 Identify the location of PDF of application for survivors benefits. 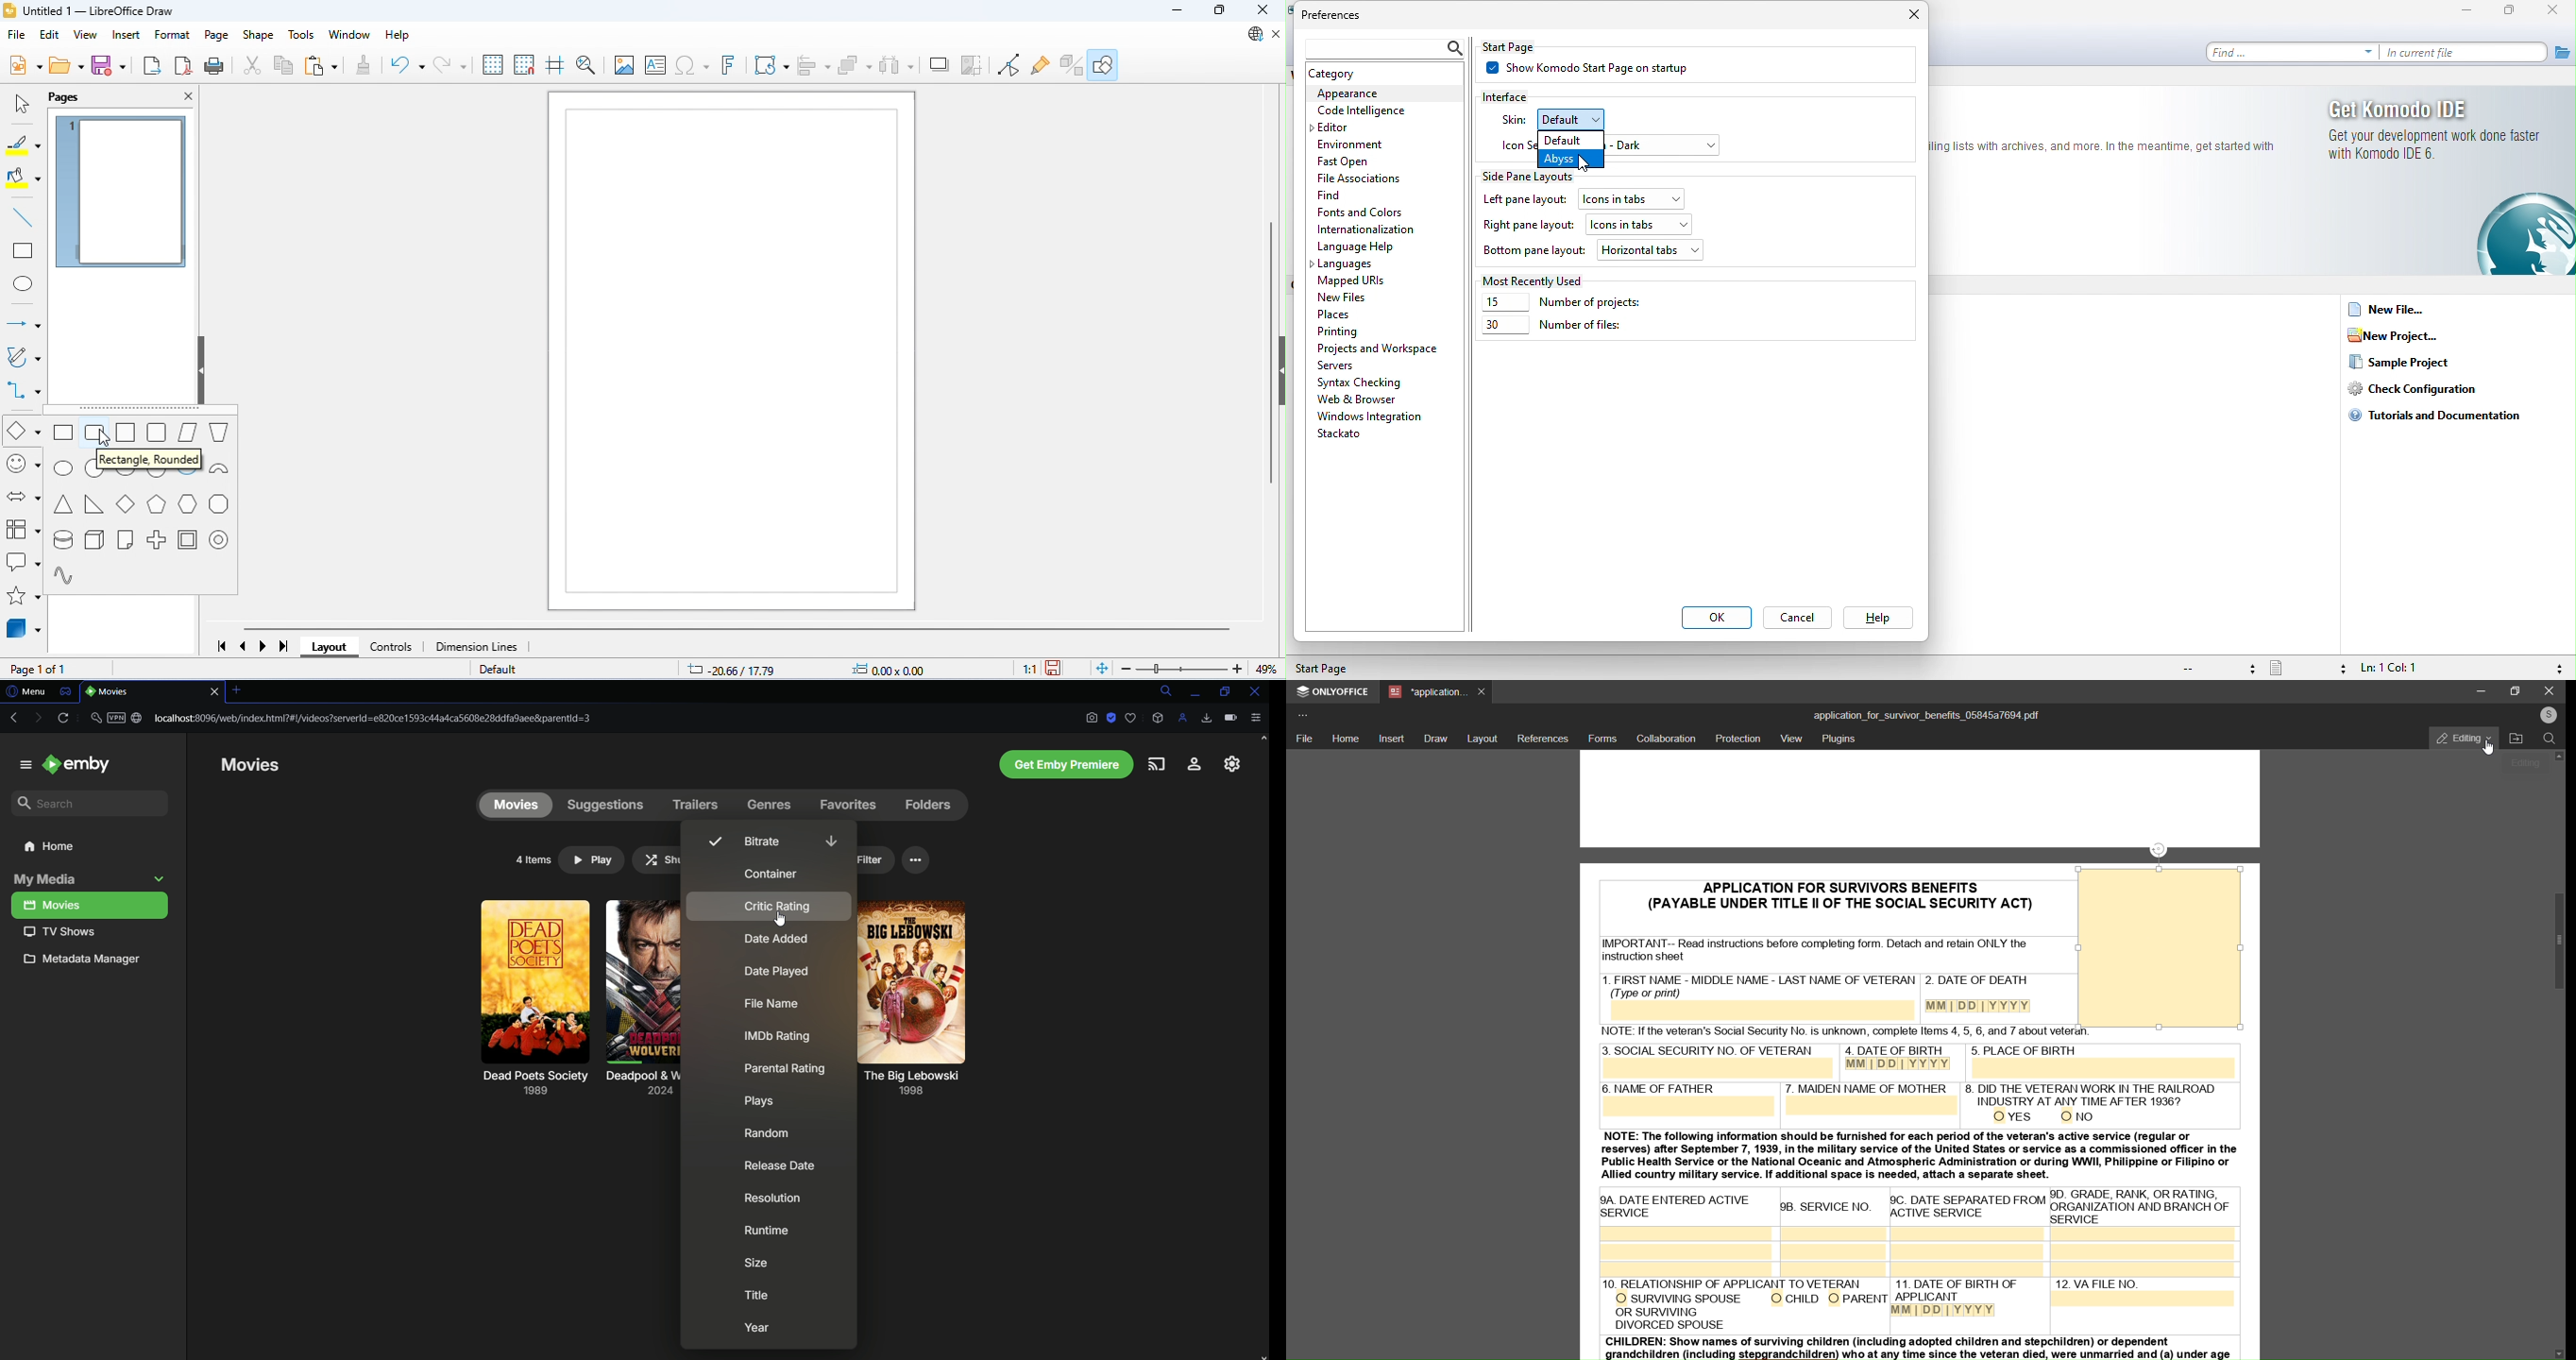
(2161, 807).